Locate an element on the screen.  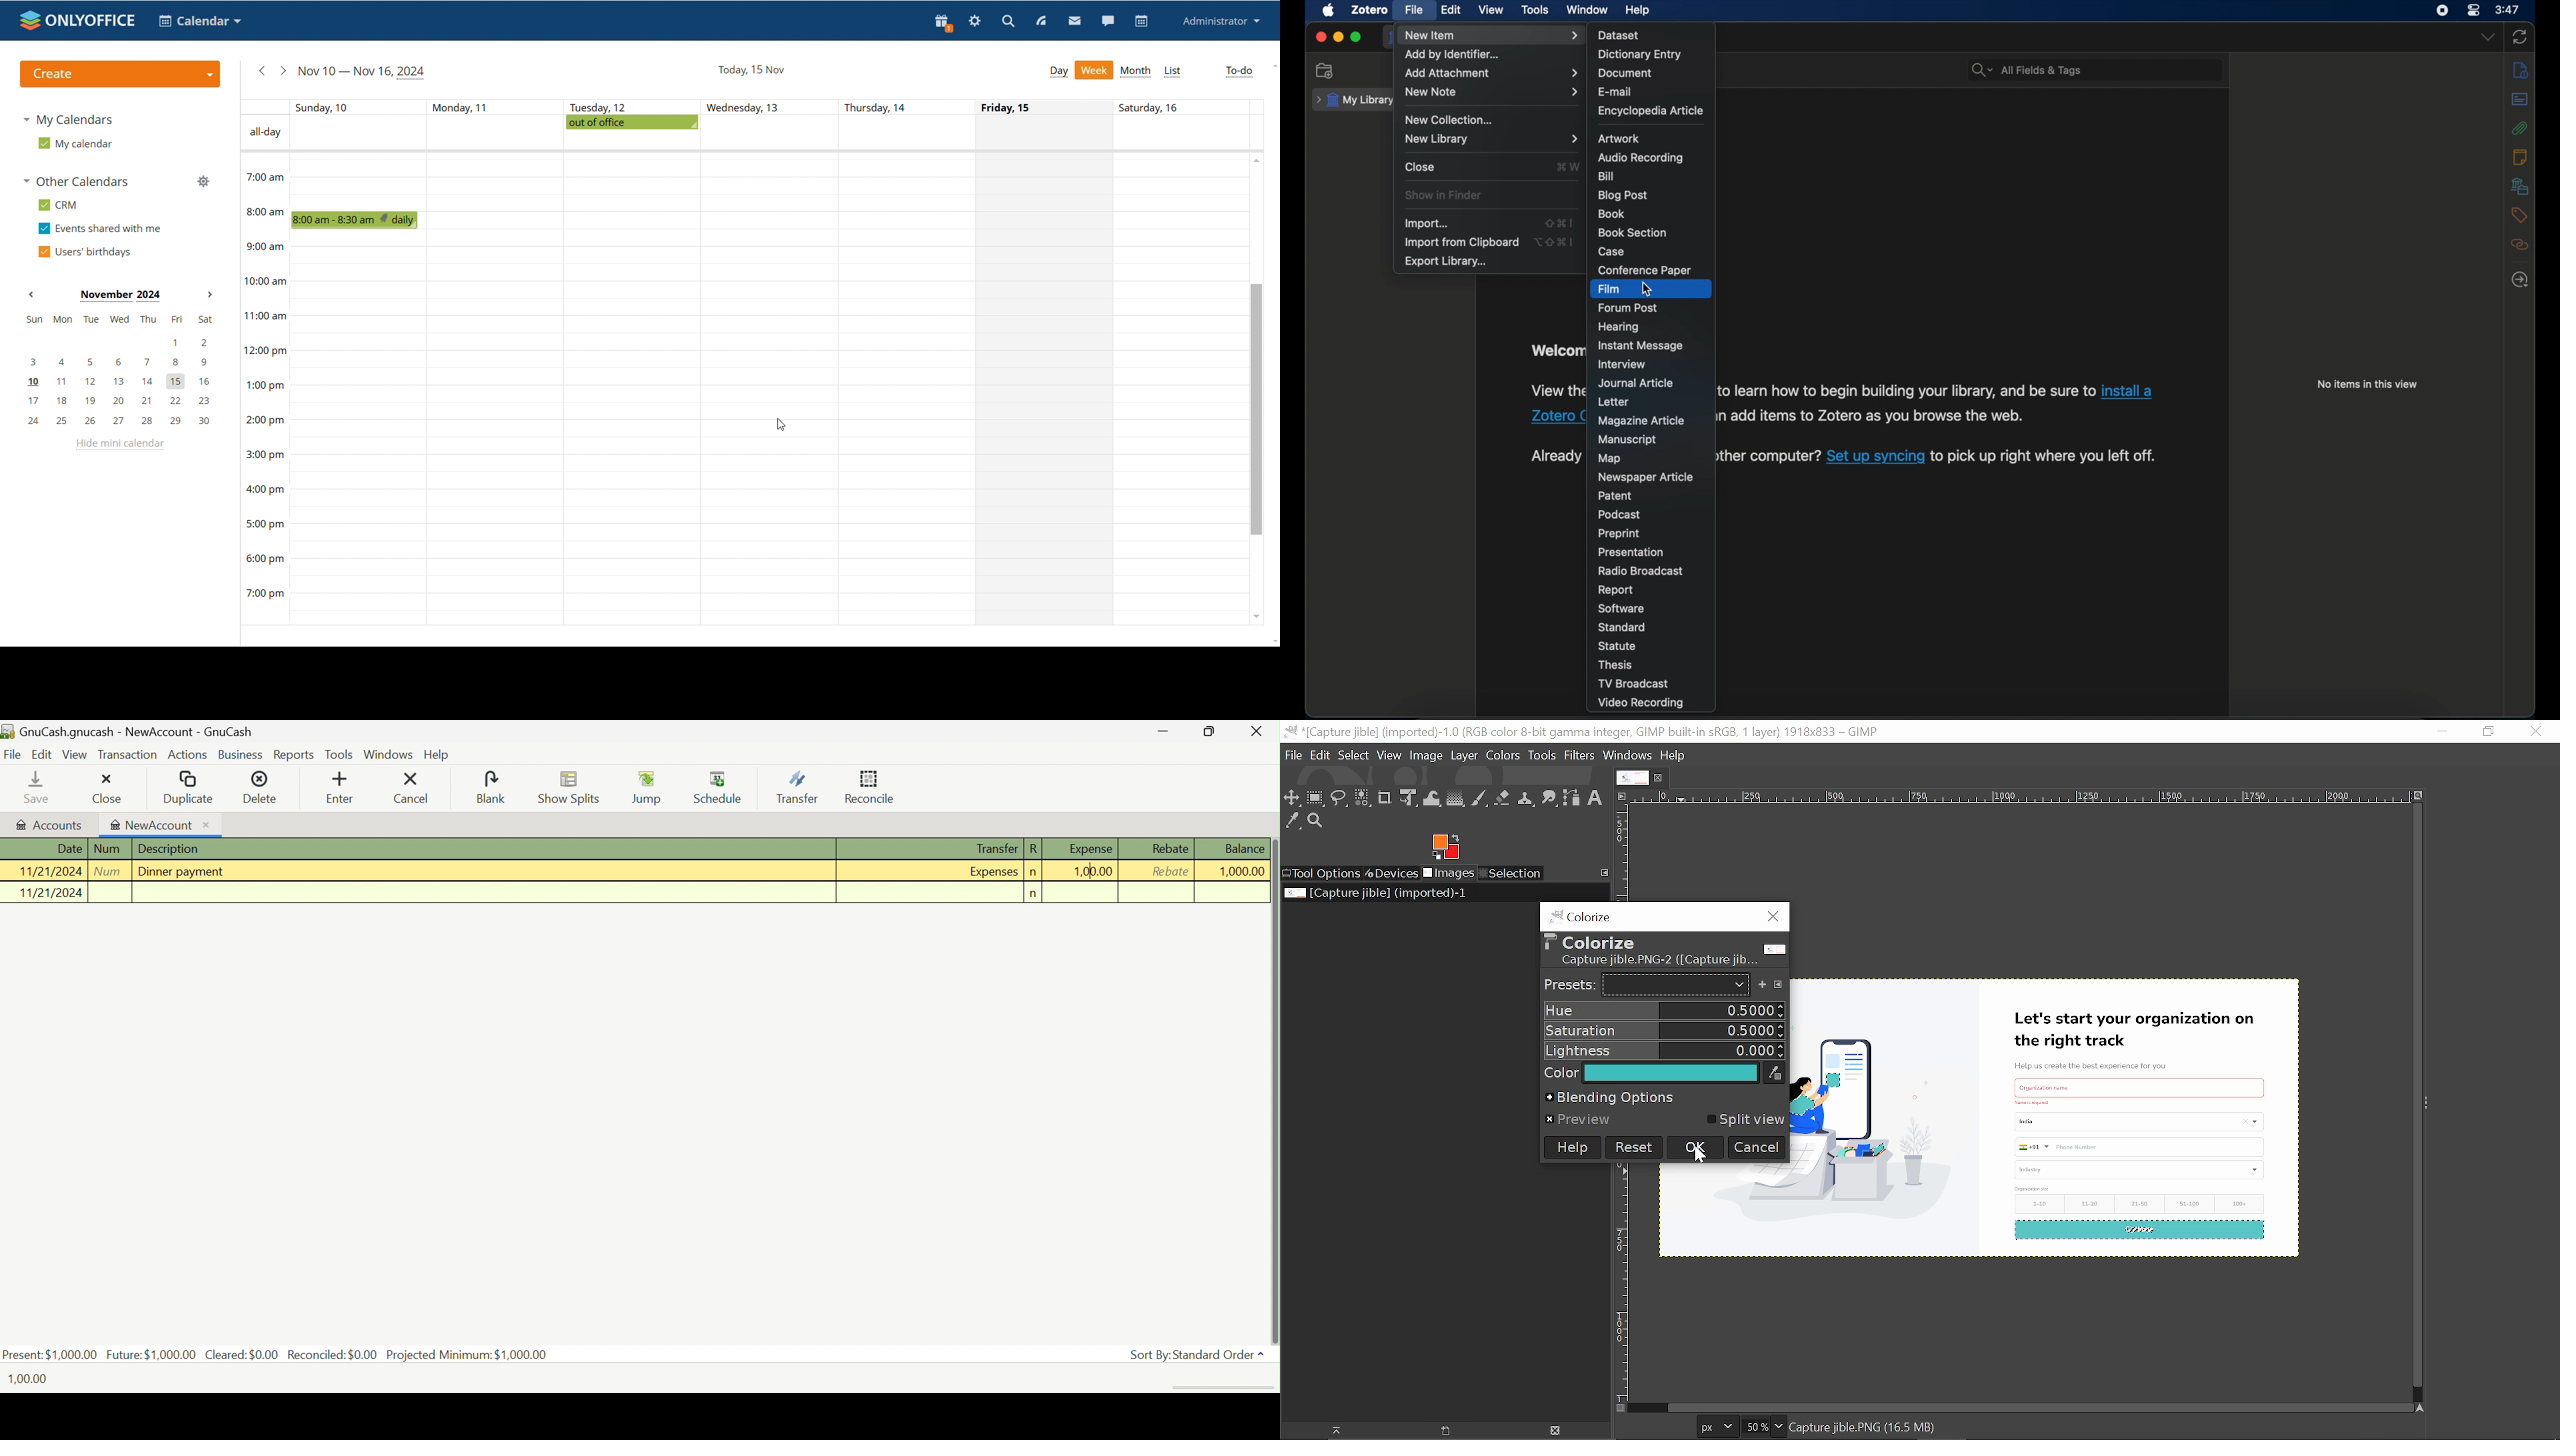
my library is located at coordinates (1353, 100).